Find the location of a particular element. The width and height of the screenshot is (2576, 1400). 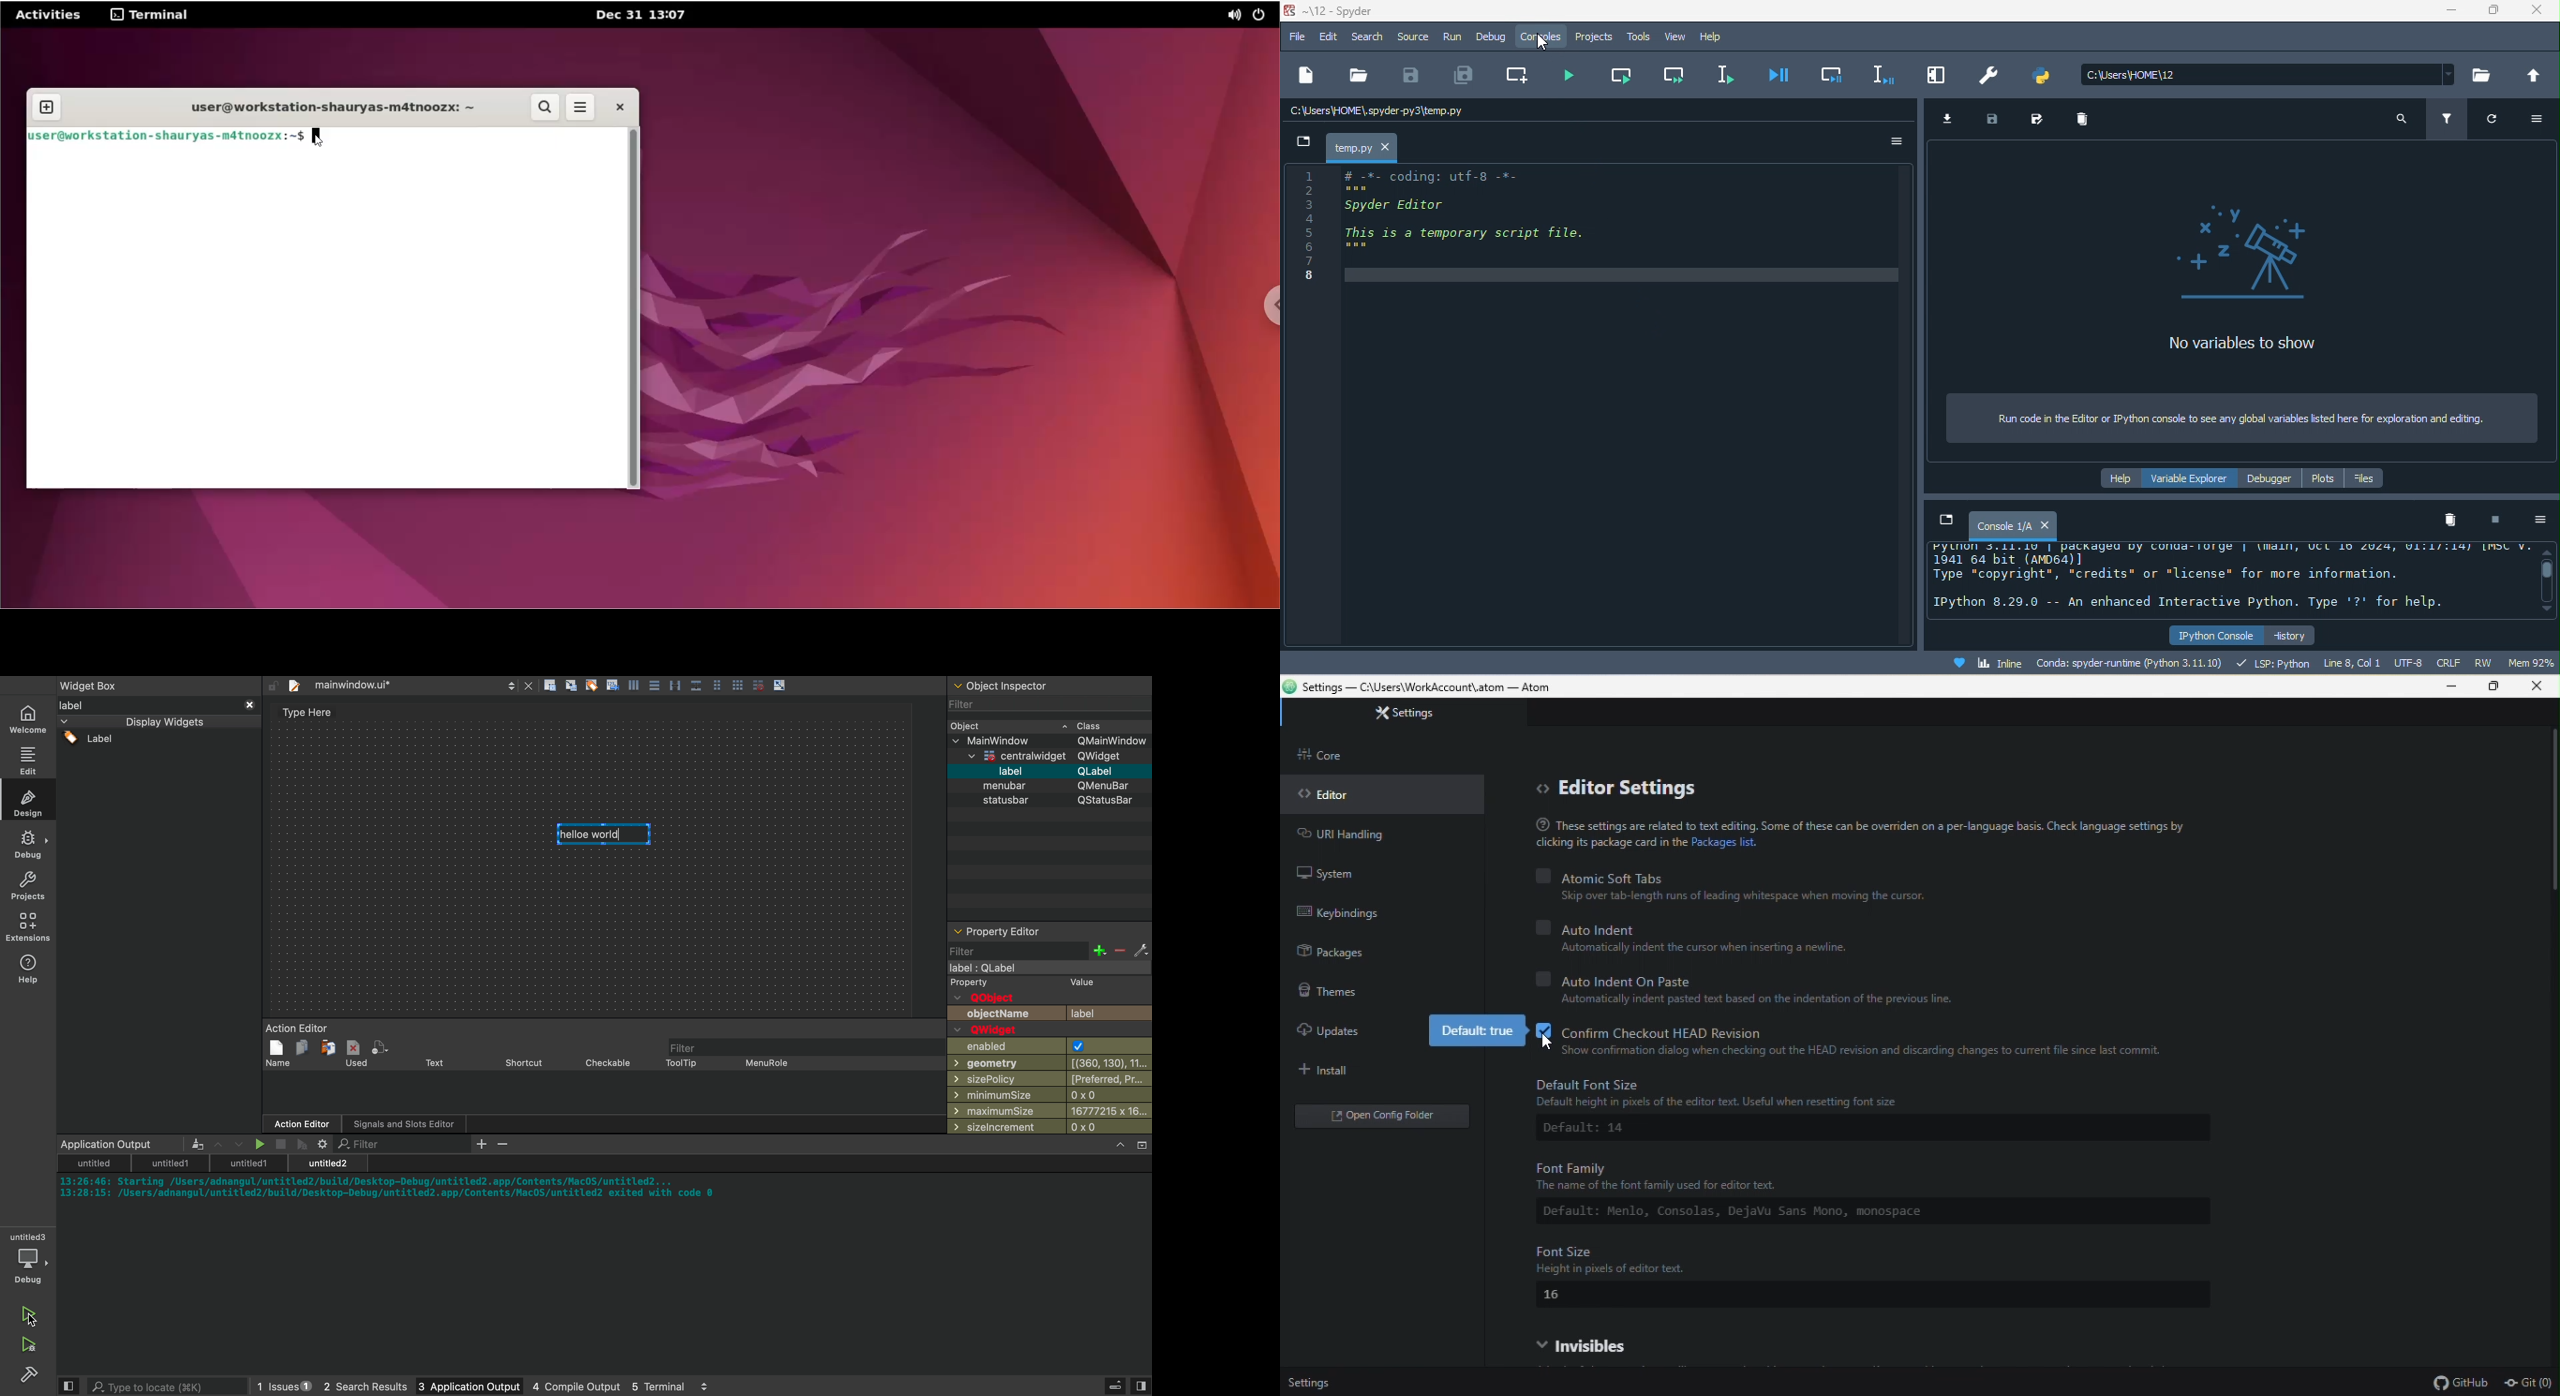

console is located at coordinates (2012, 526).